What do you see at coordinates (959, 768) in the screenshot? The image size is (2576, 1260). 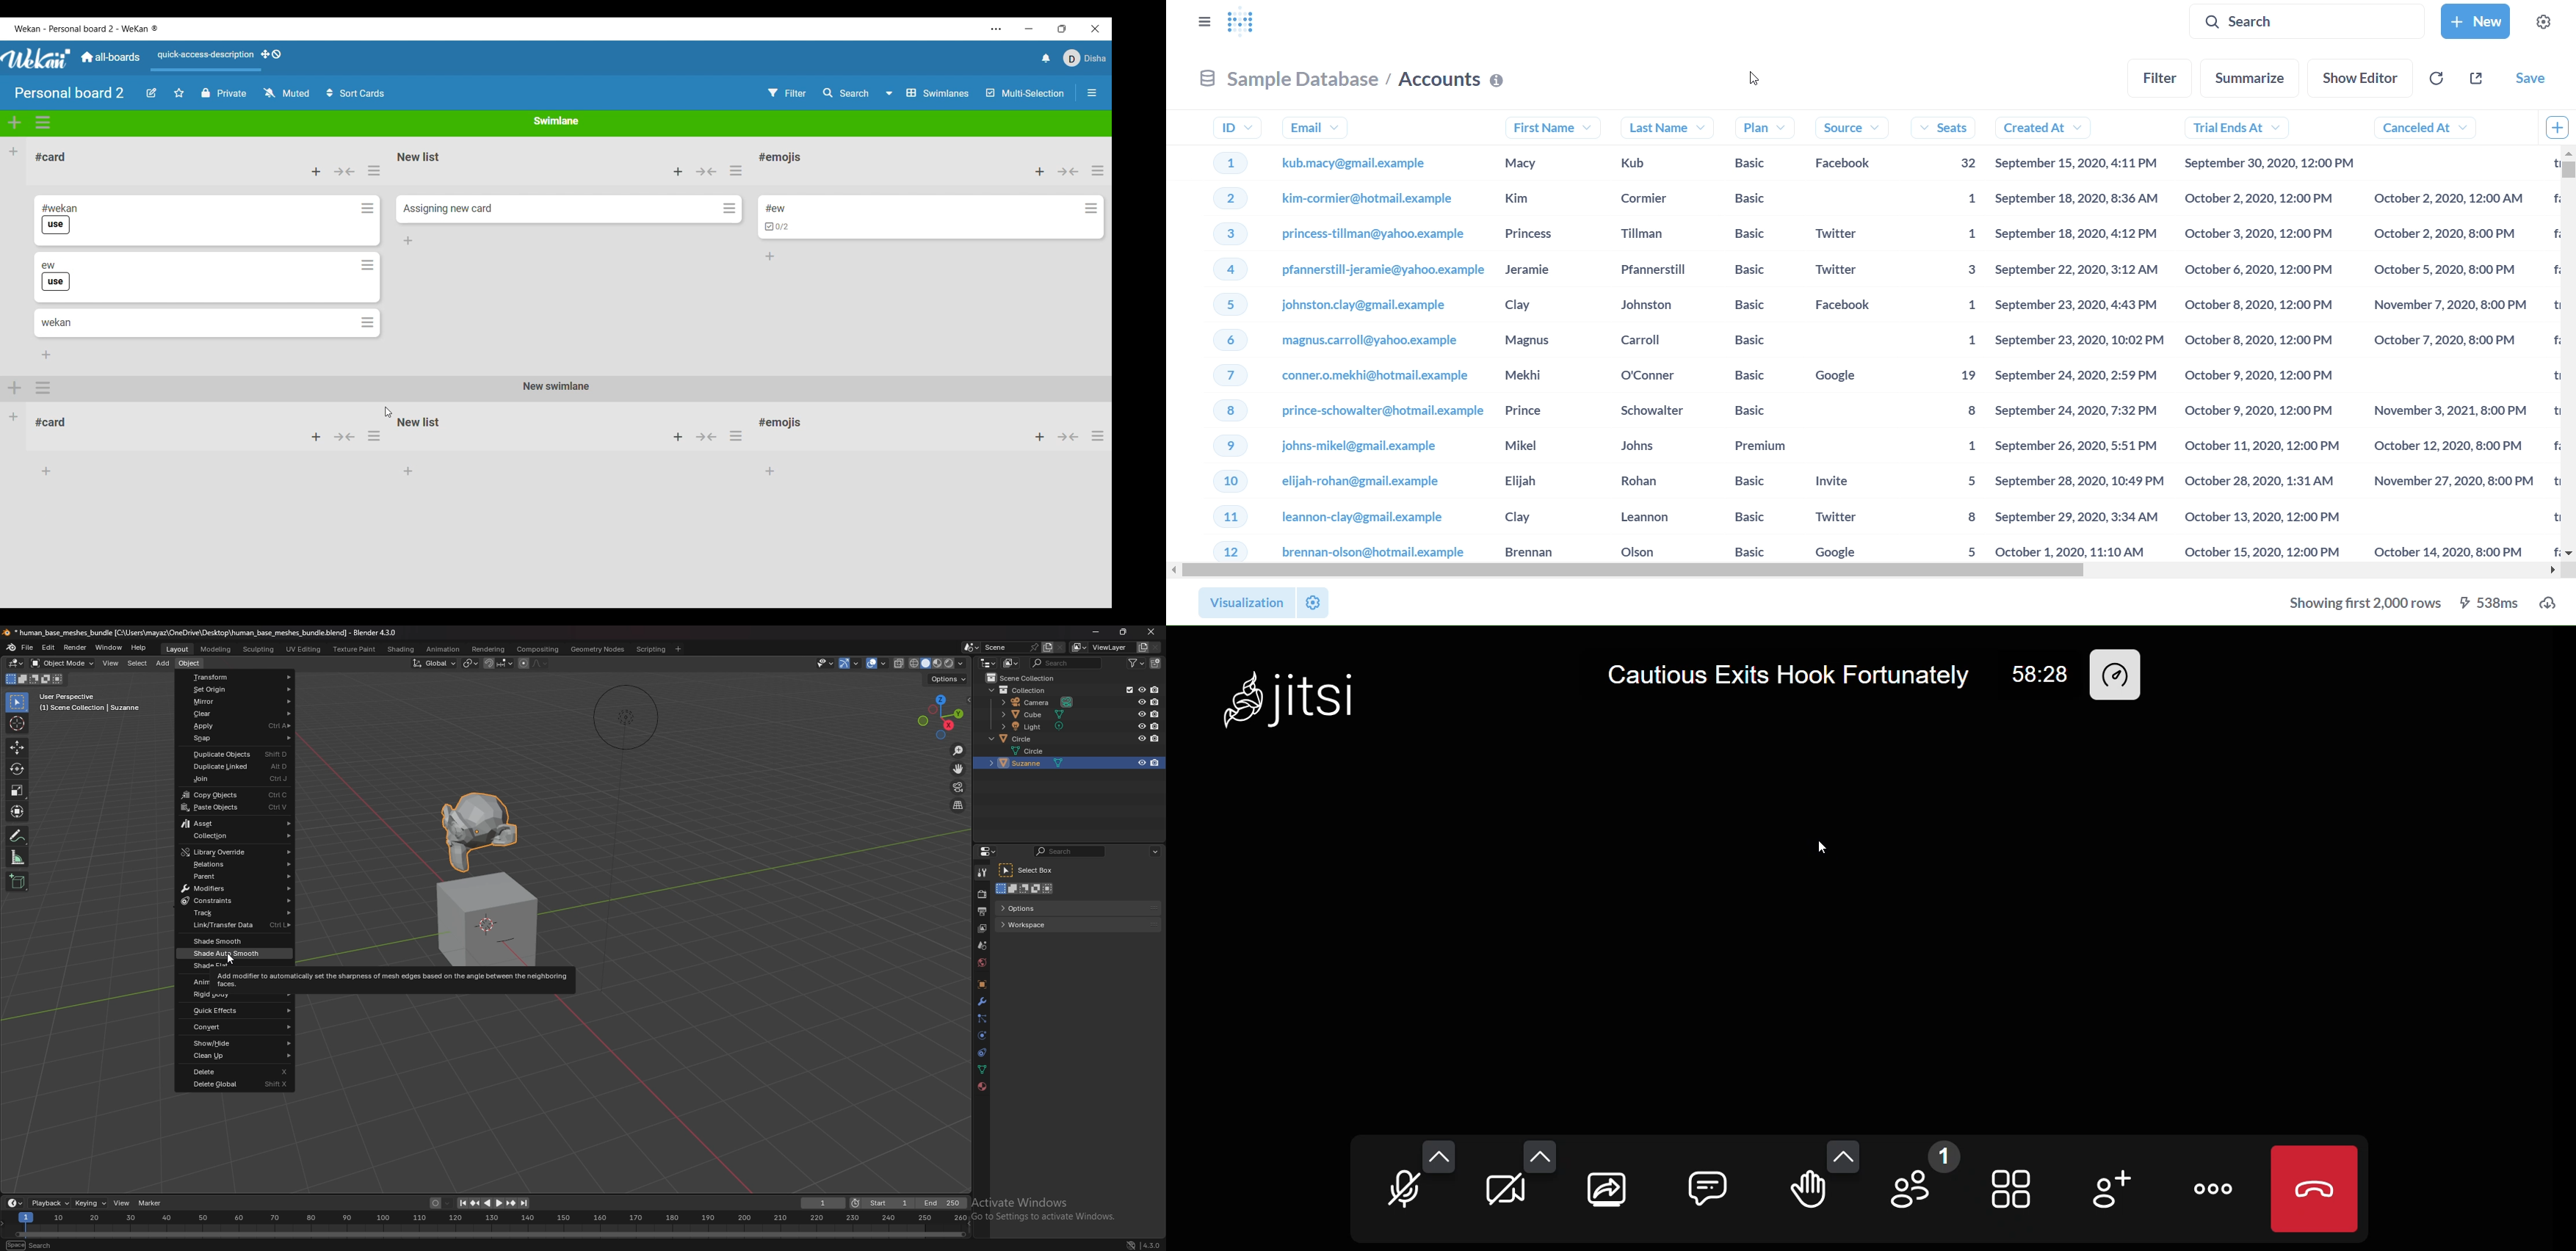 I see `move` at bounding box center [959, 768].